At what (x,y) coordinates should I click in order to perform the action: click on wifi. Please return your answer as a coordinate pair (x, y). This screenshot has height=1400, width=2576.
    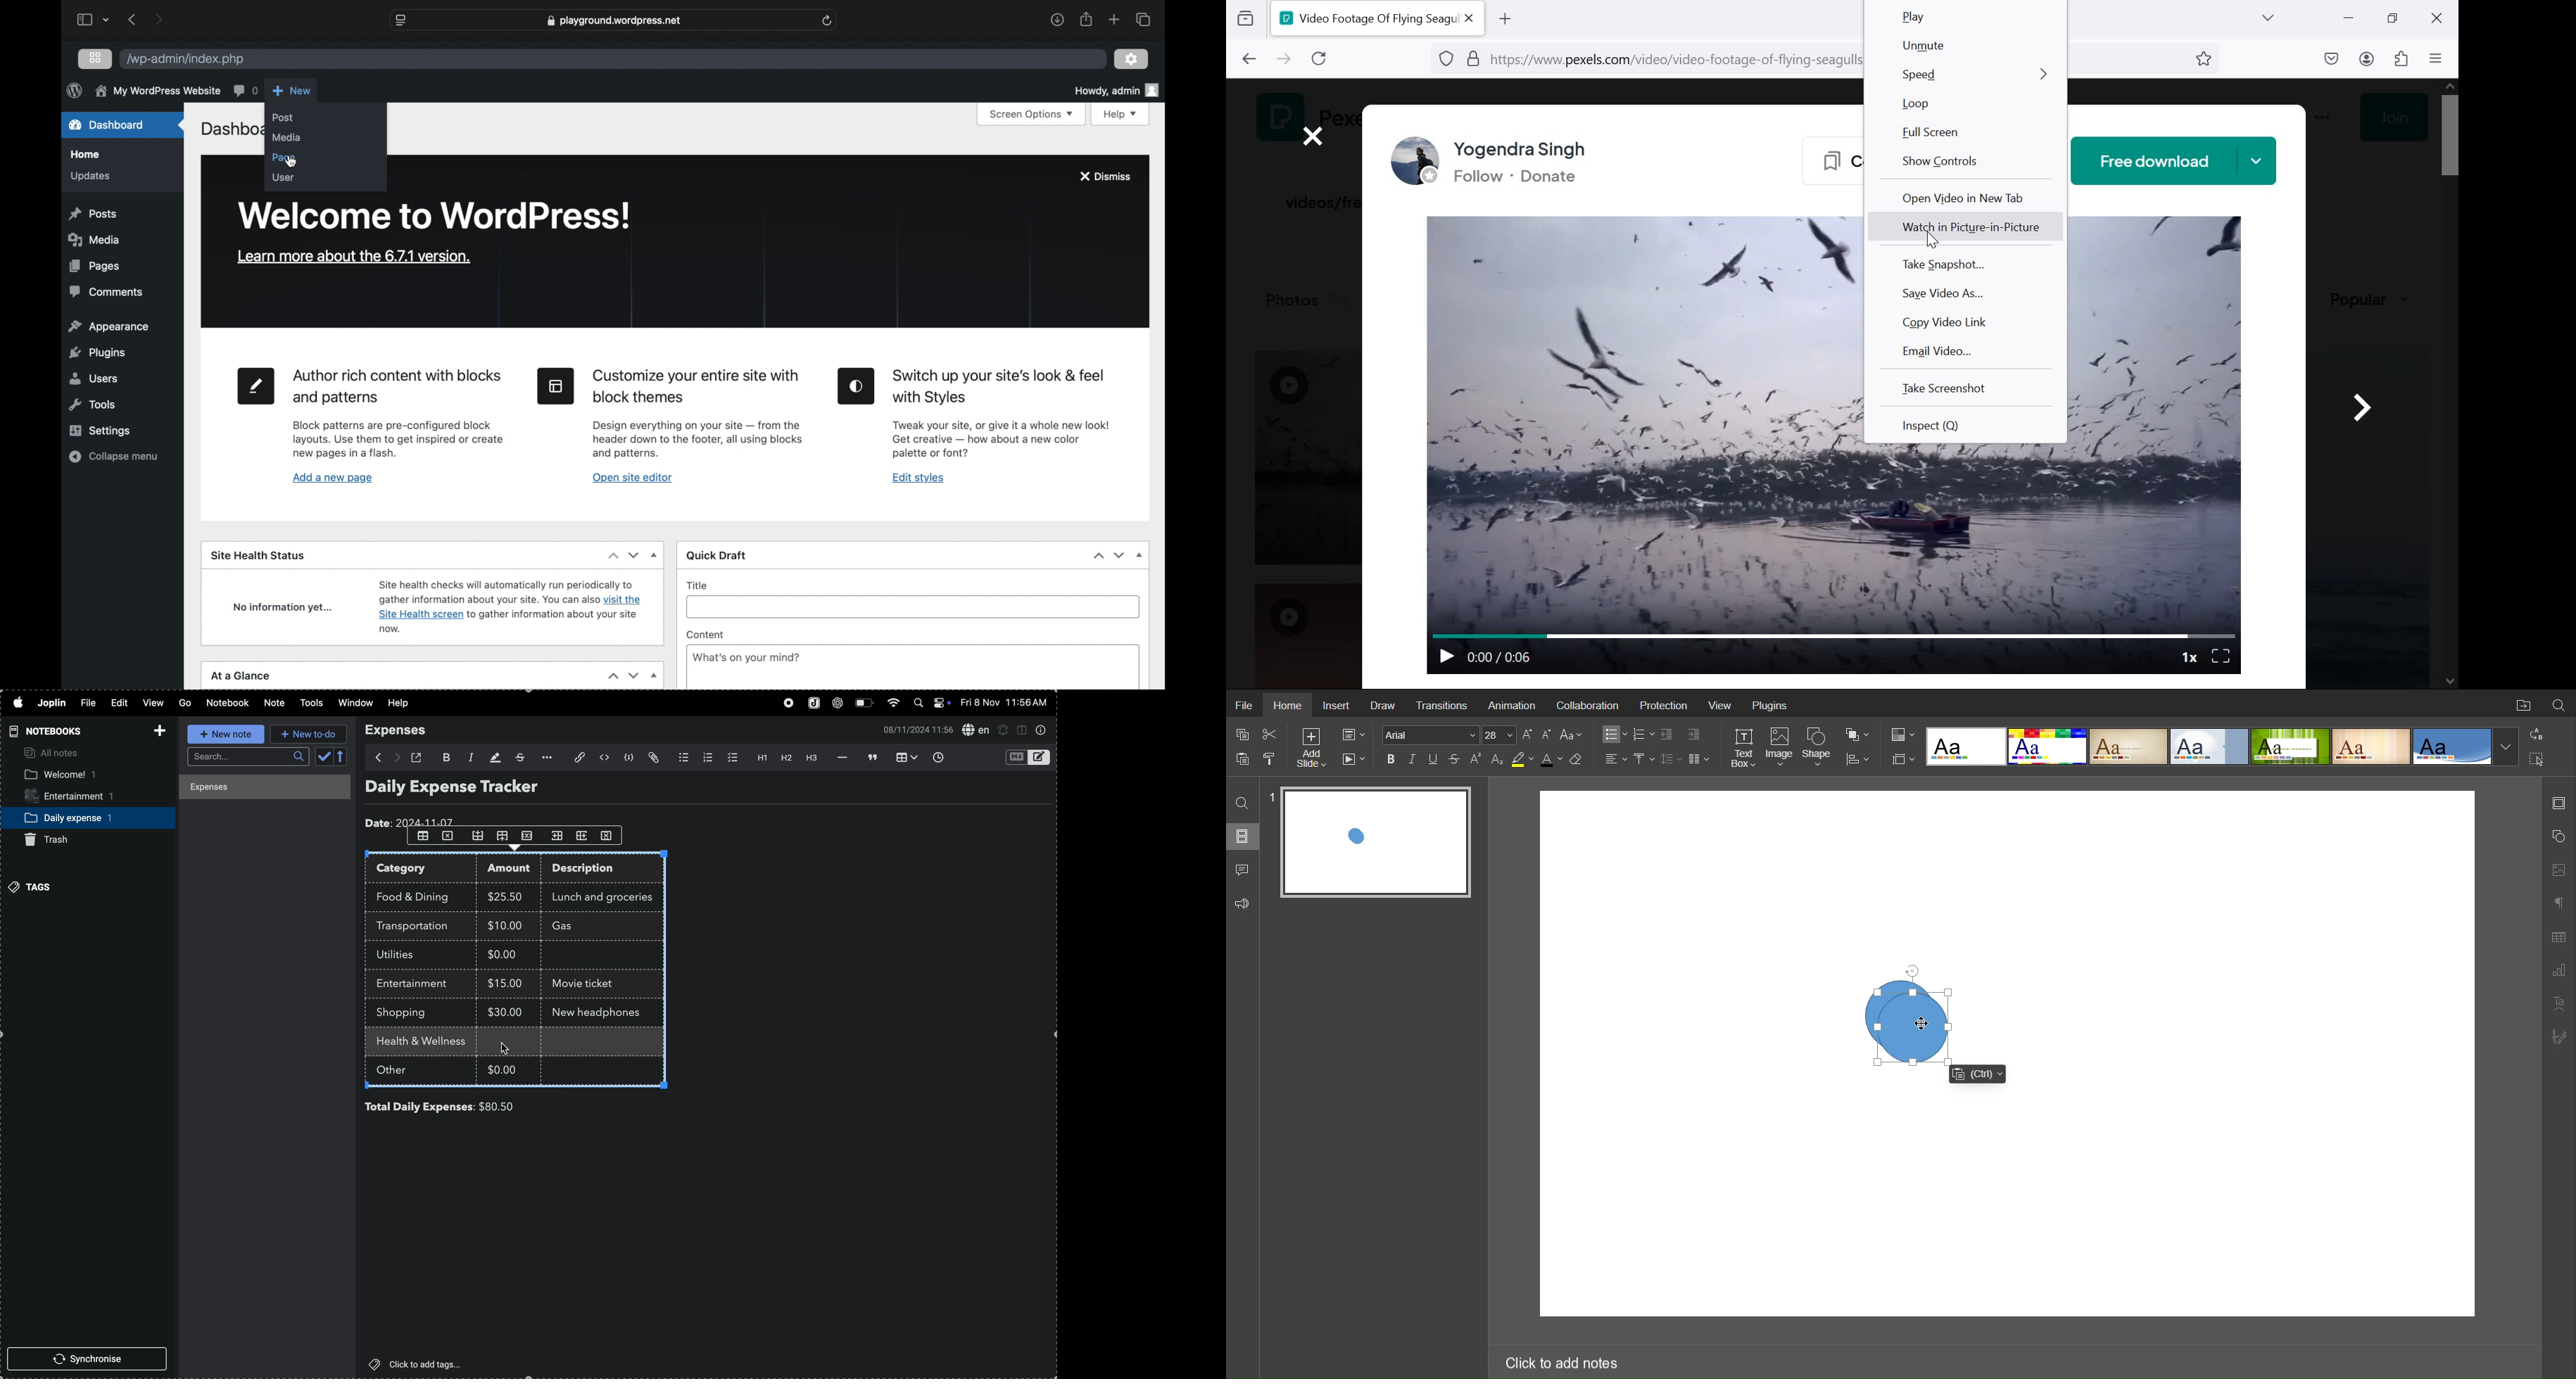
    Looking at the image, I should click on (893, 705).